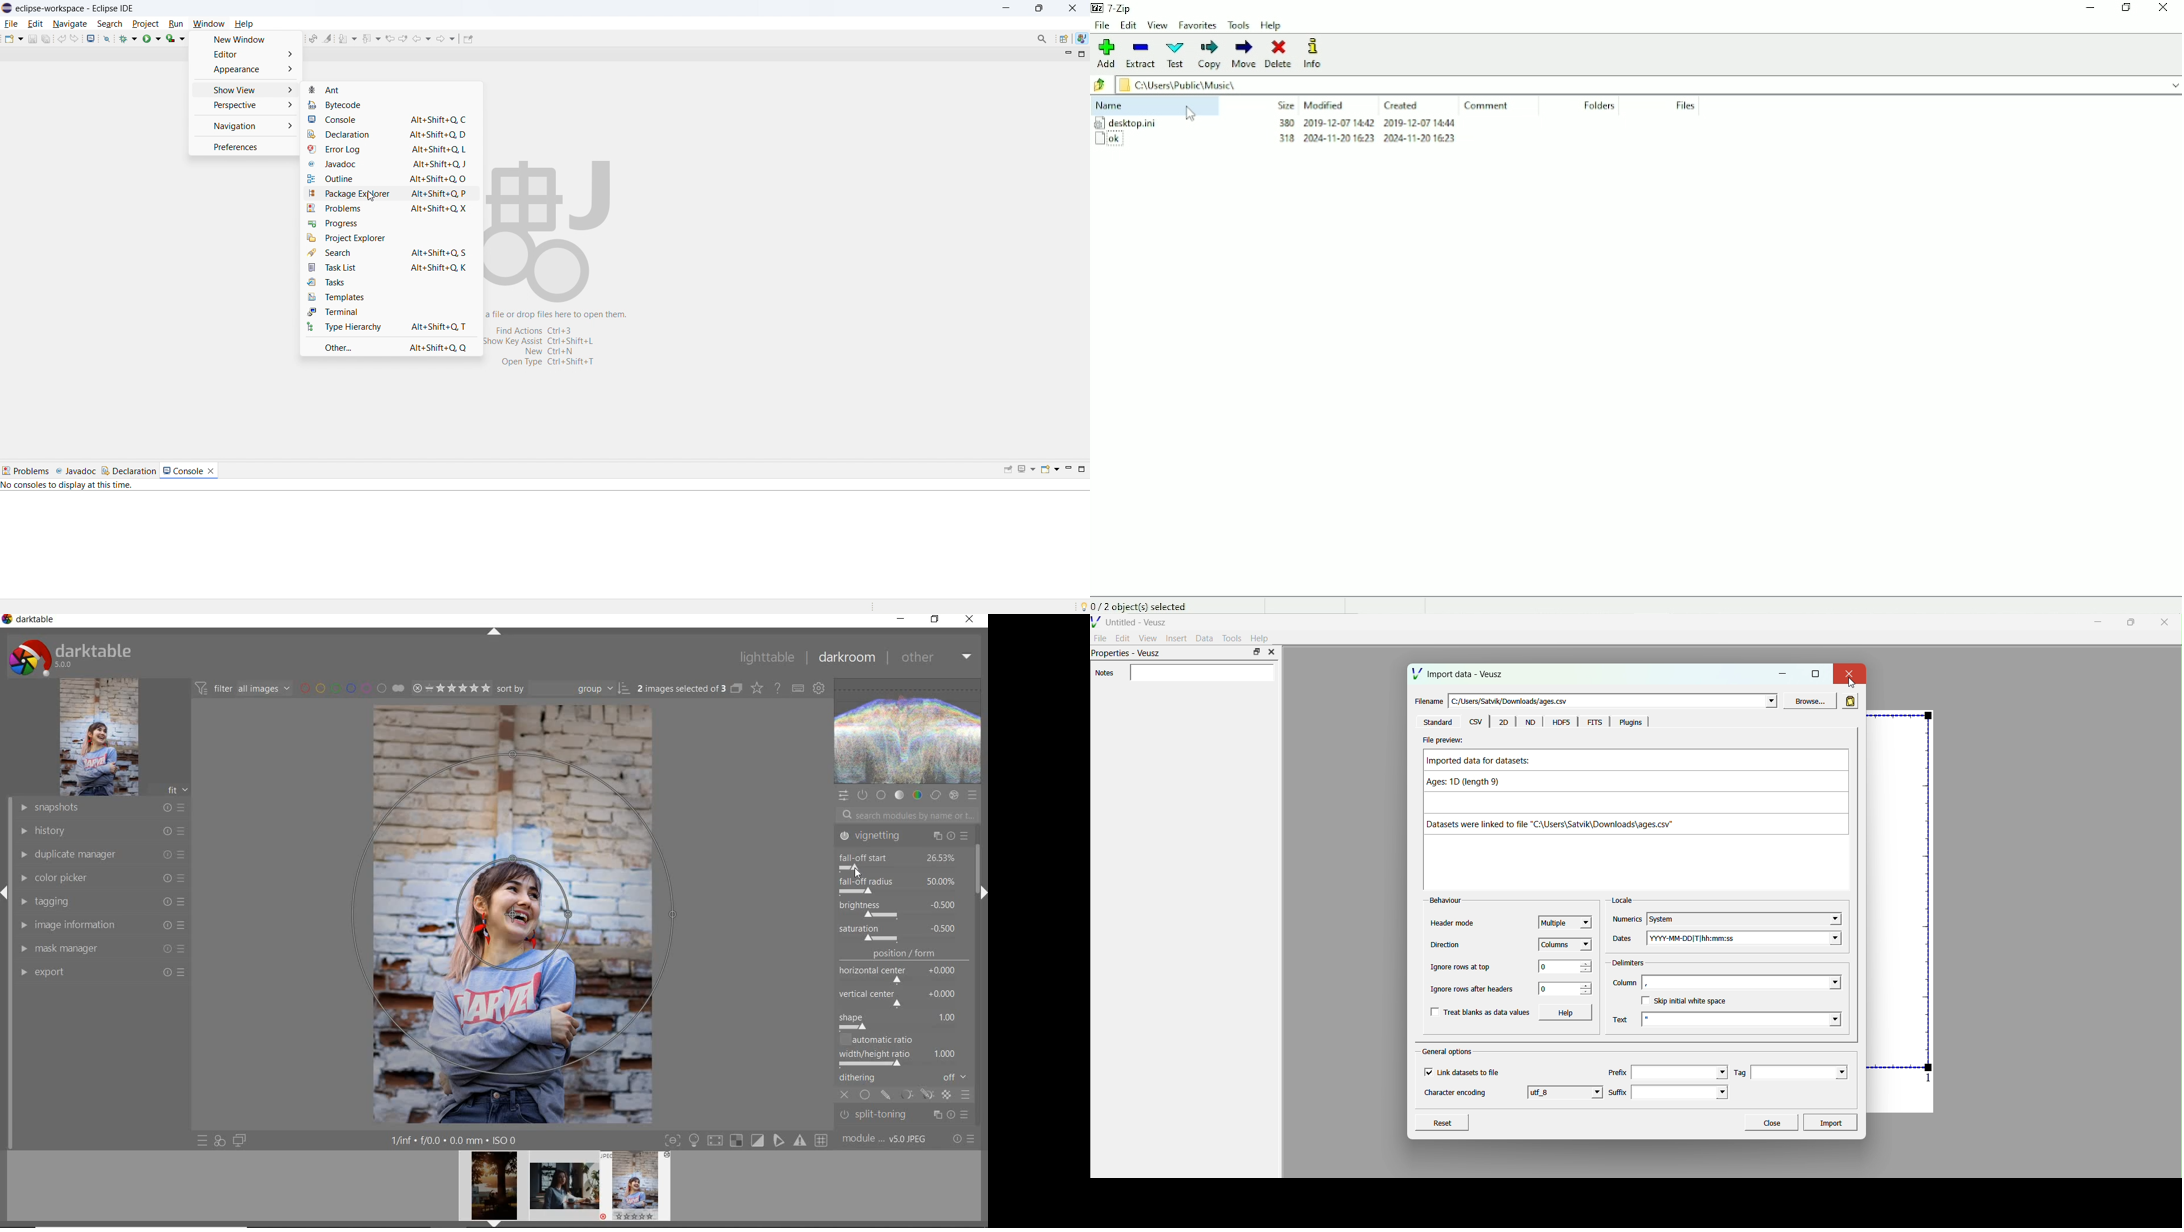 The height and width of the screenshot is (1232, 2184). What do you see at coordinates (242, 688) in the screenshot?
I see `filter image` at bounding box center [242, 688].